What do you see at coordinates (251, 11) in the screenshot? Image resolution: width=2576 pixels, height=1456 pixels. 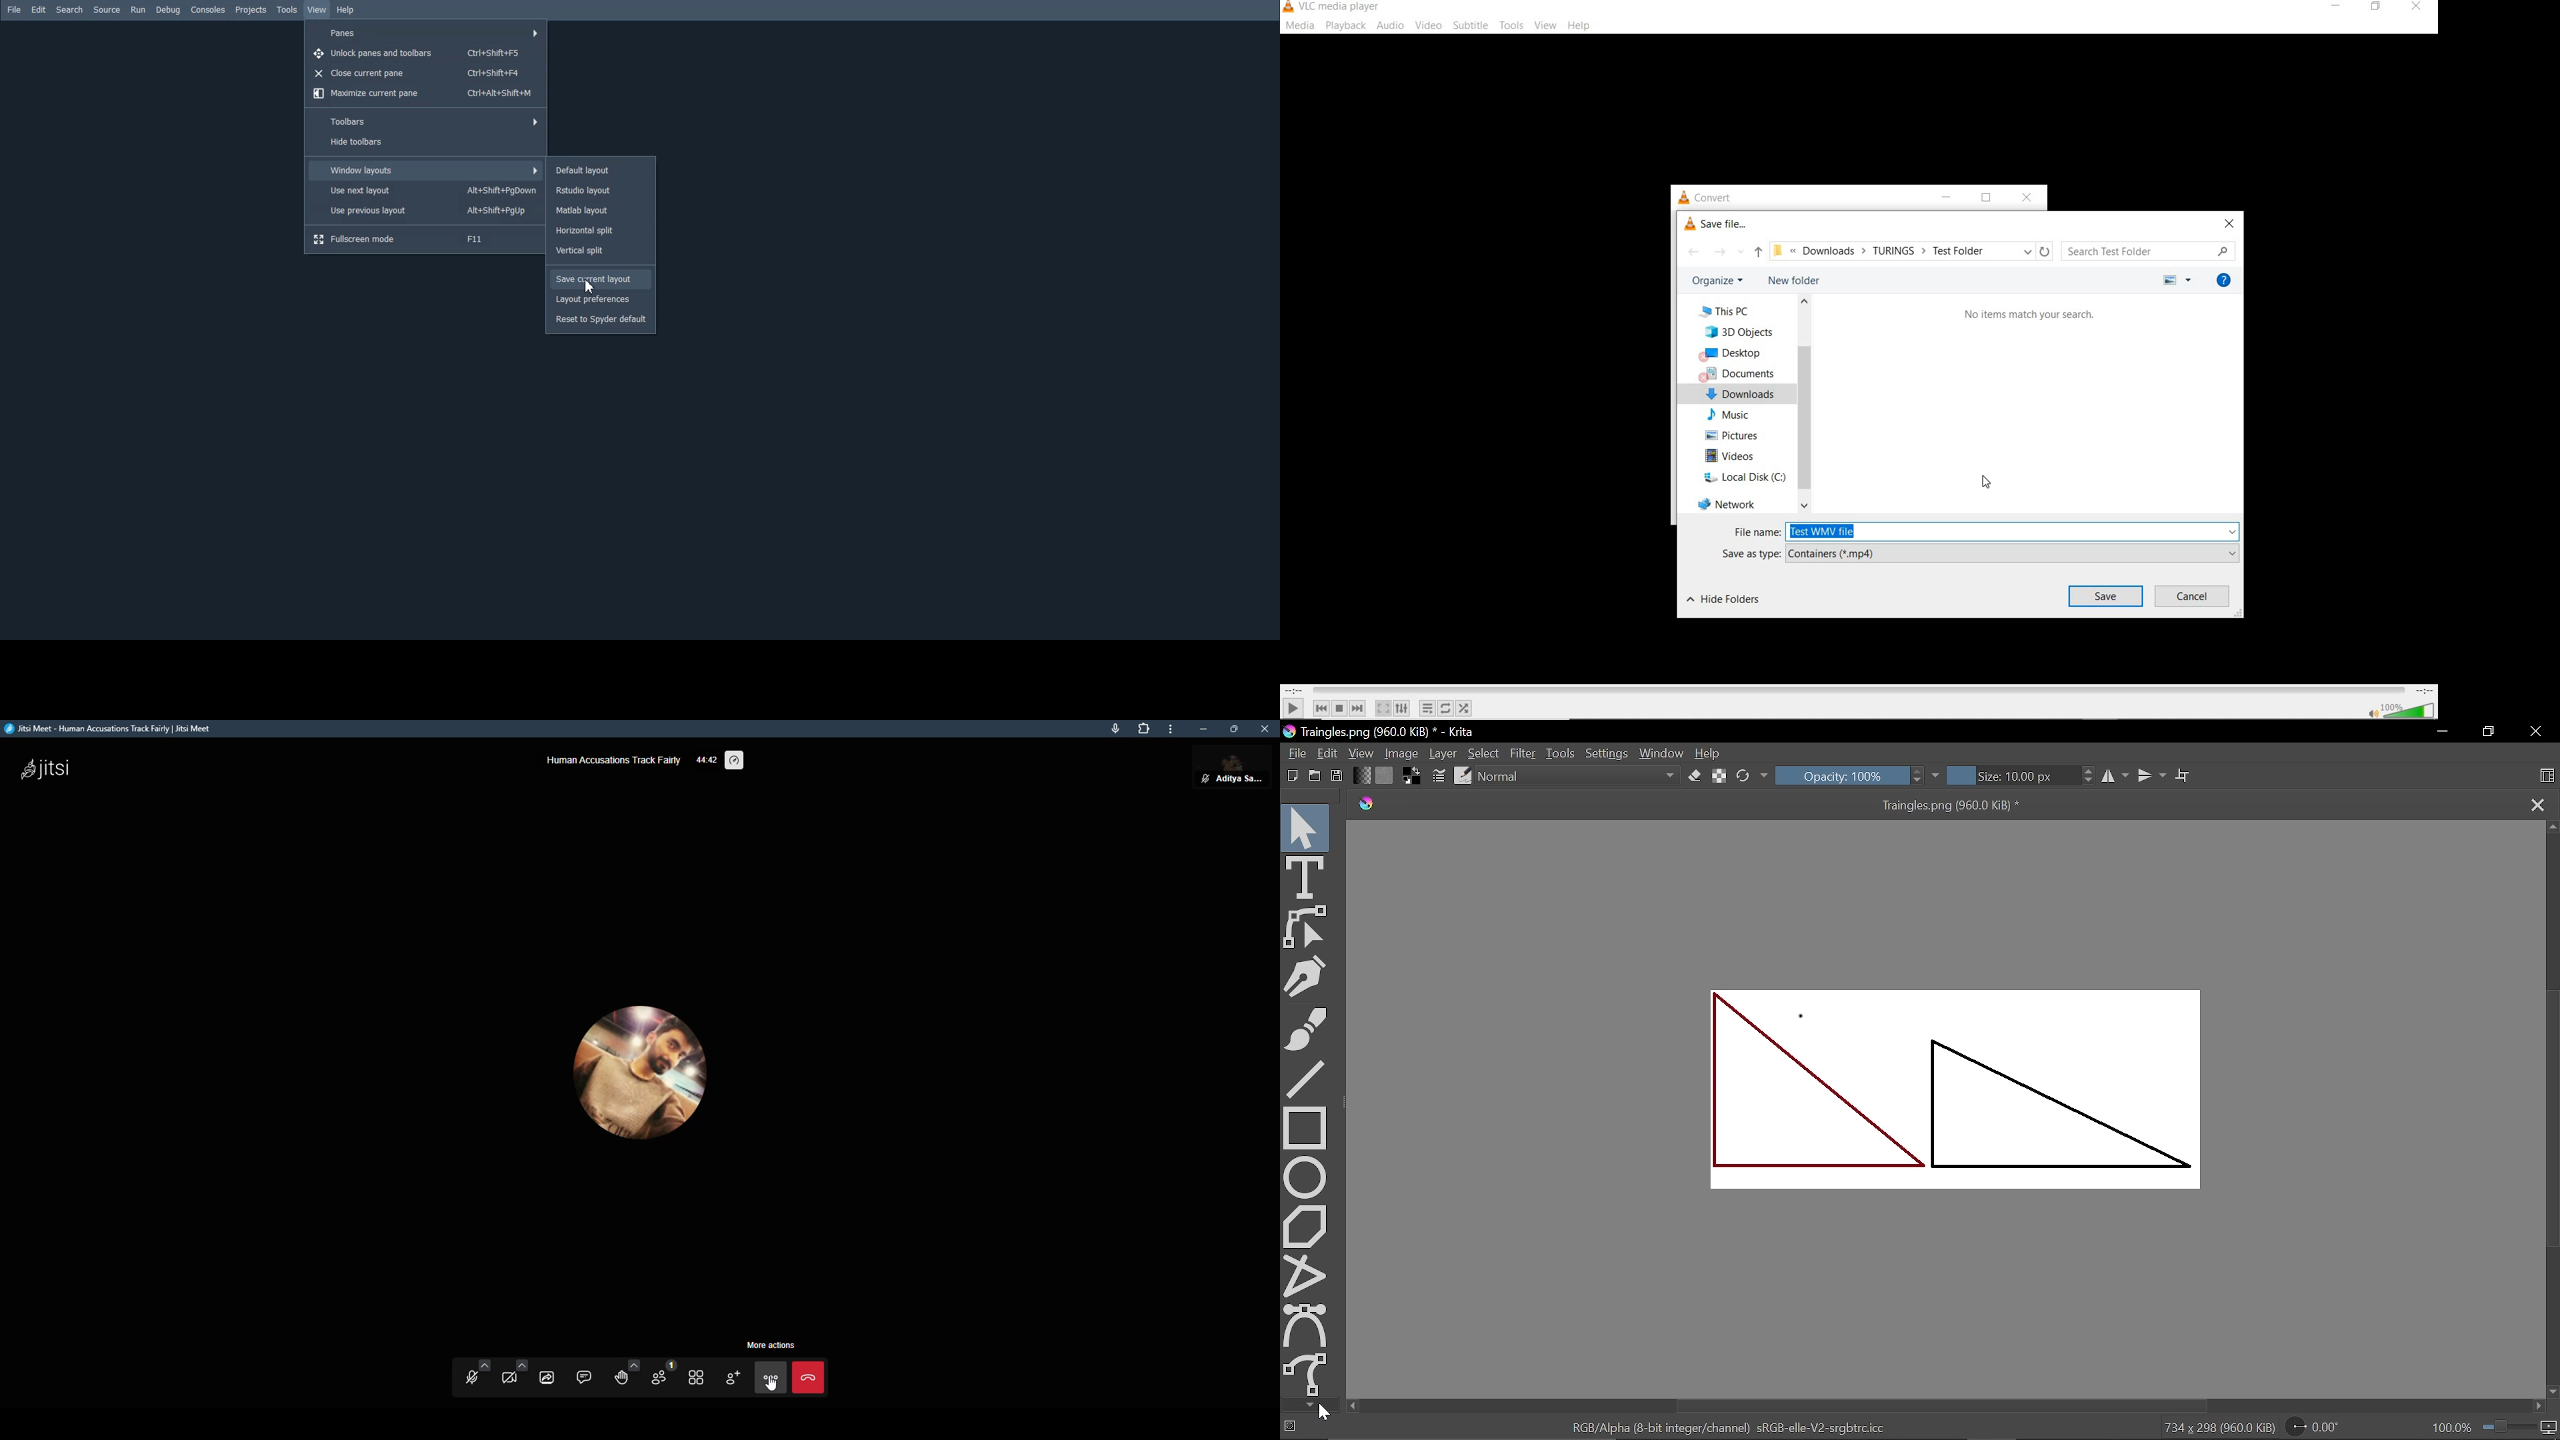 I see `Projects` at bounding box center [251, 11].